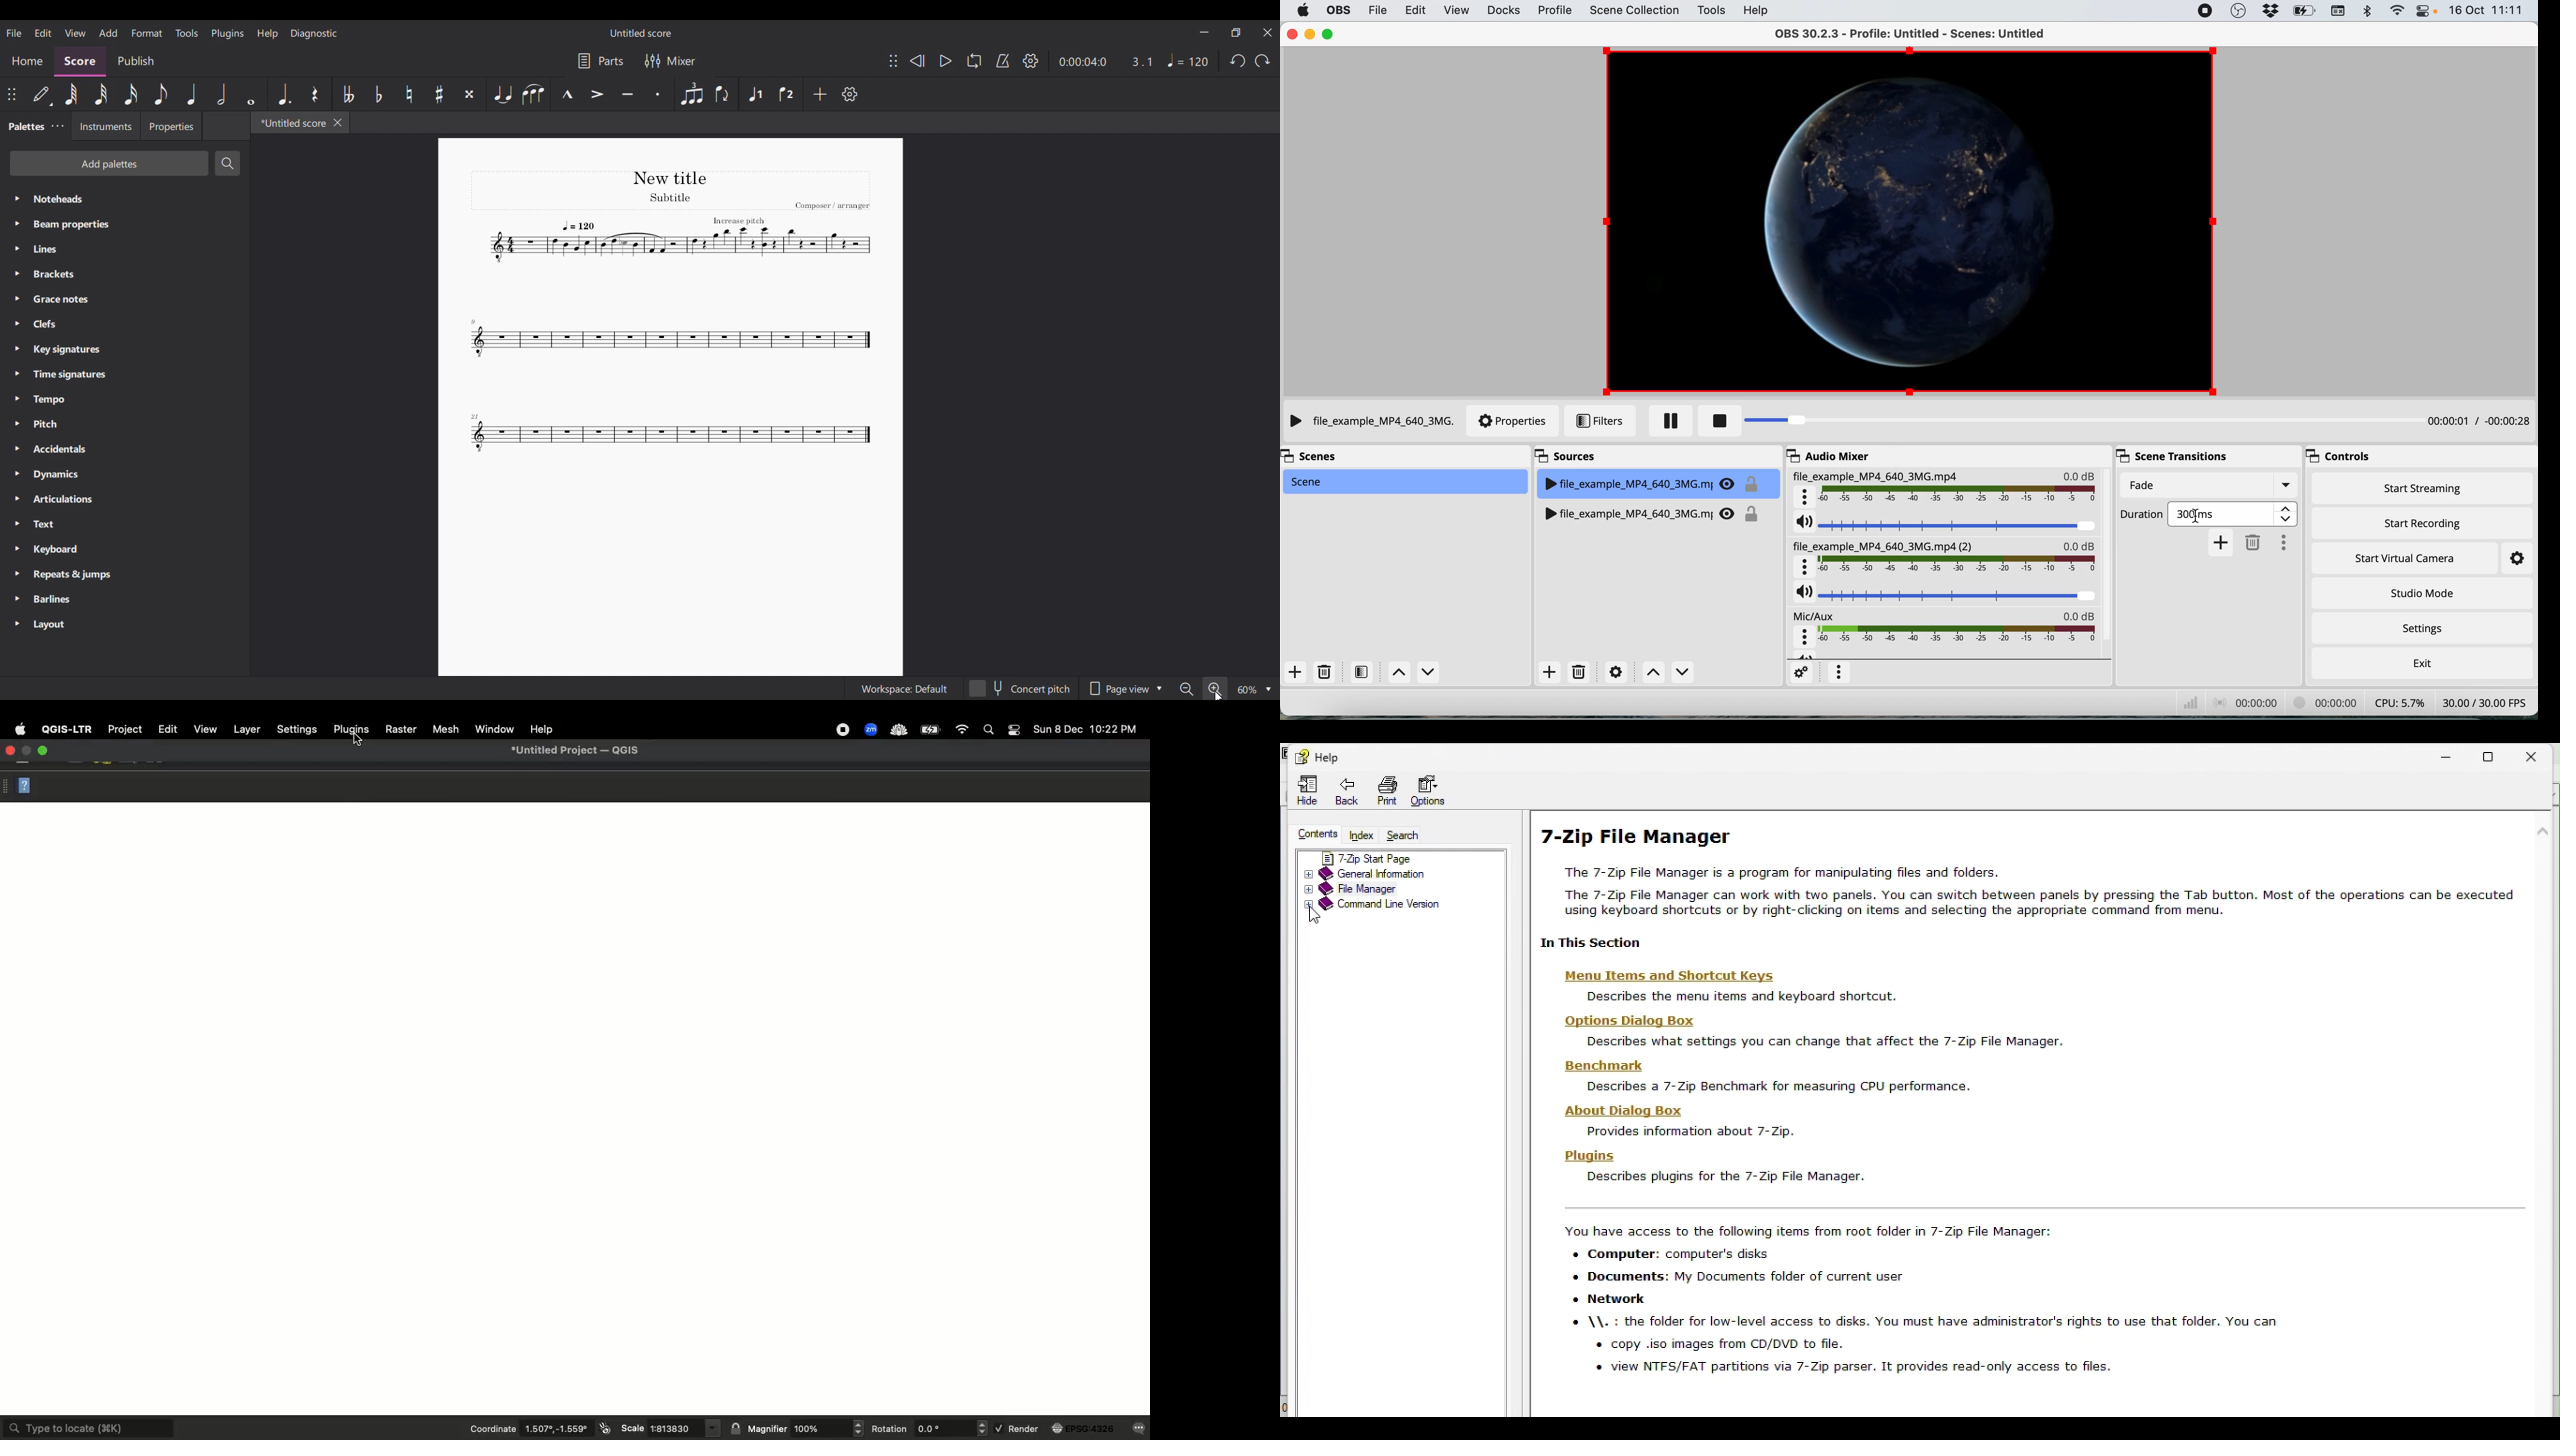 The height and width of the screenshot is (1456, 2576). I want to click on Score, current section highlighted, so click(80, 62).